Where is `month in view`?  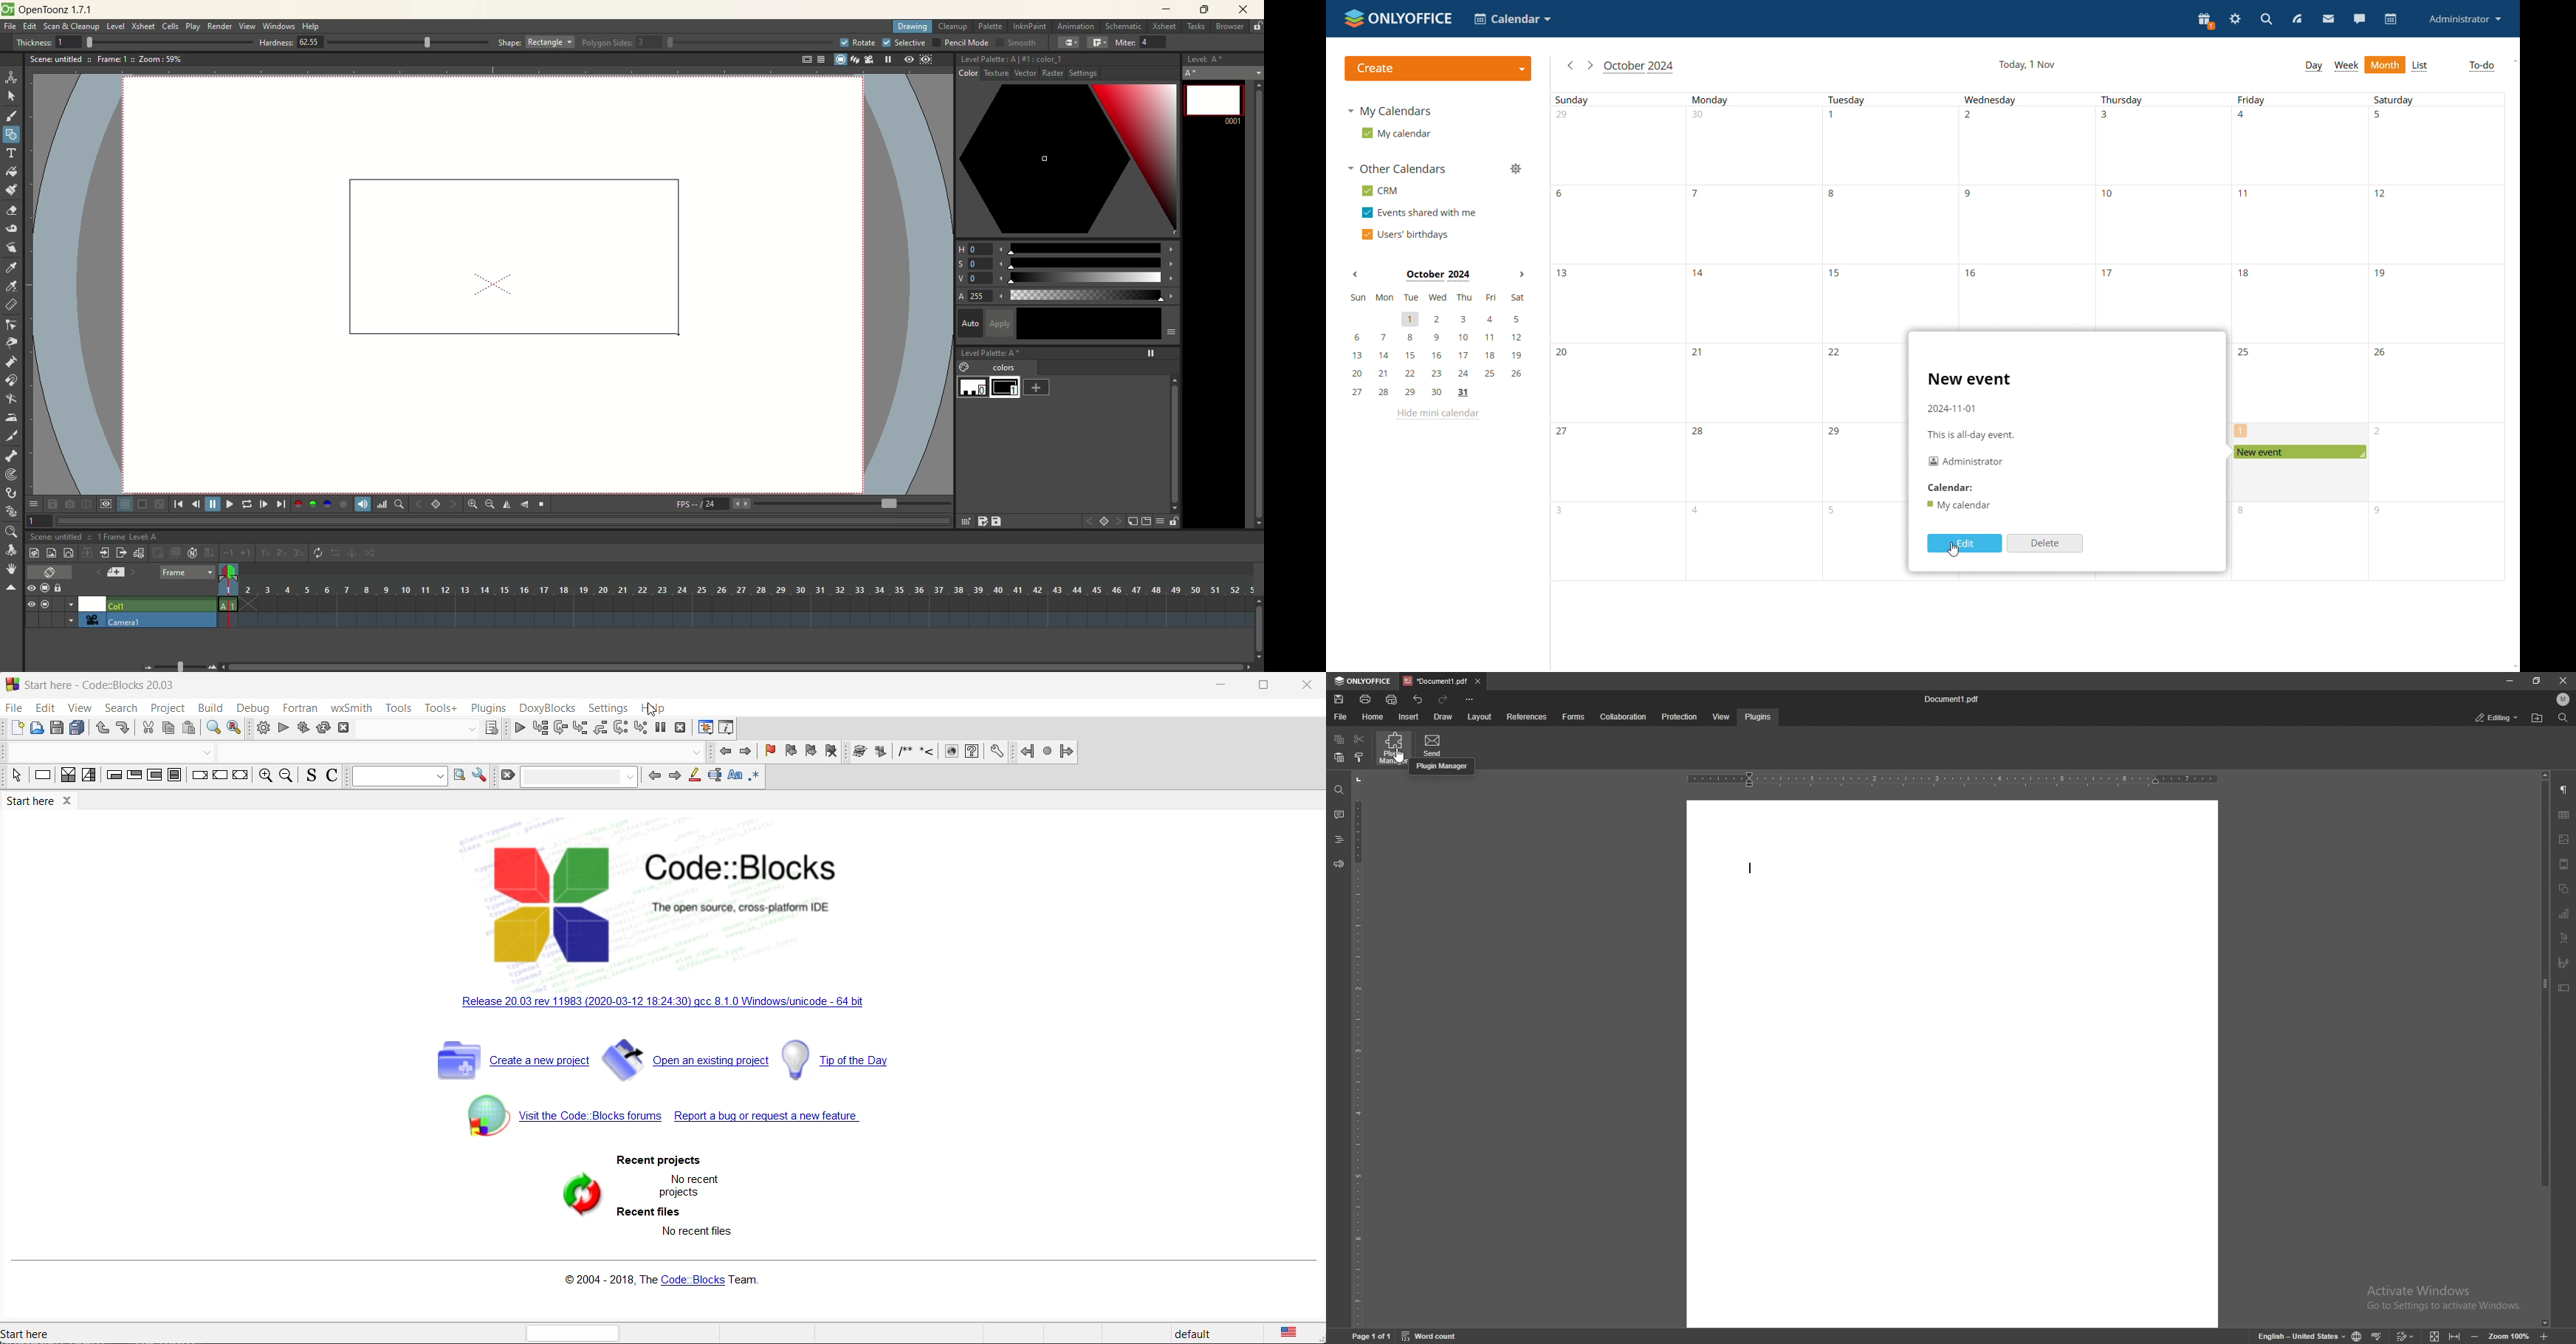
month in view is located at coordinates (1641, 67).